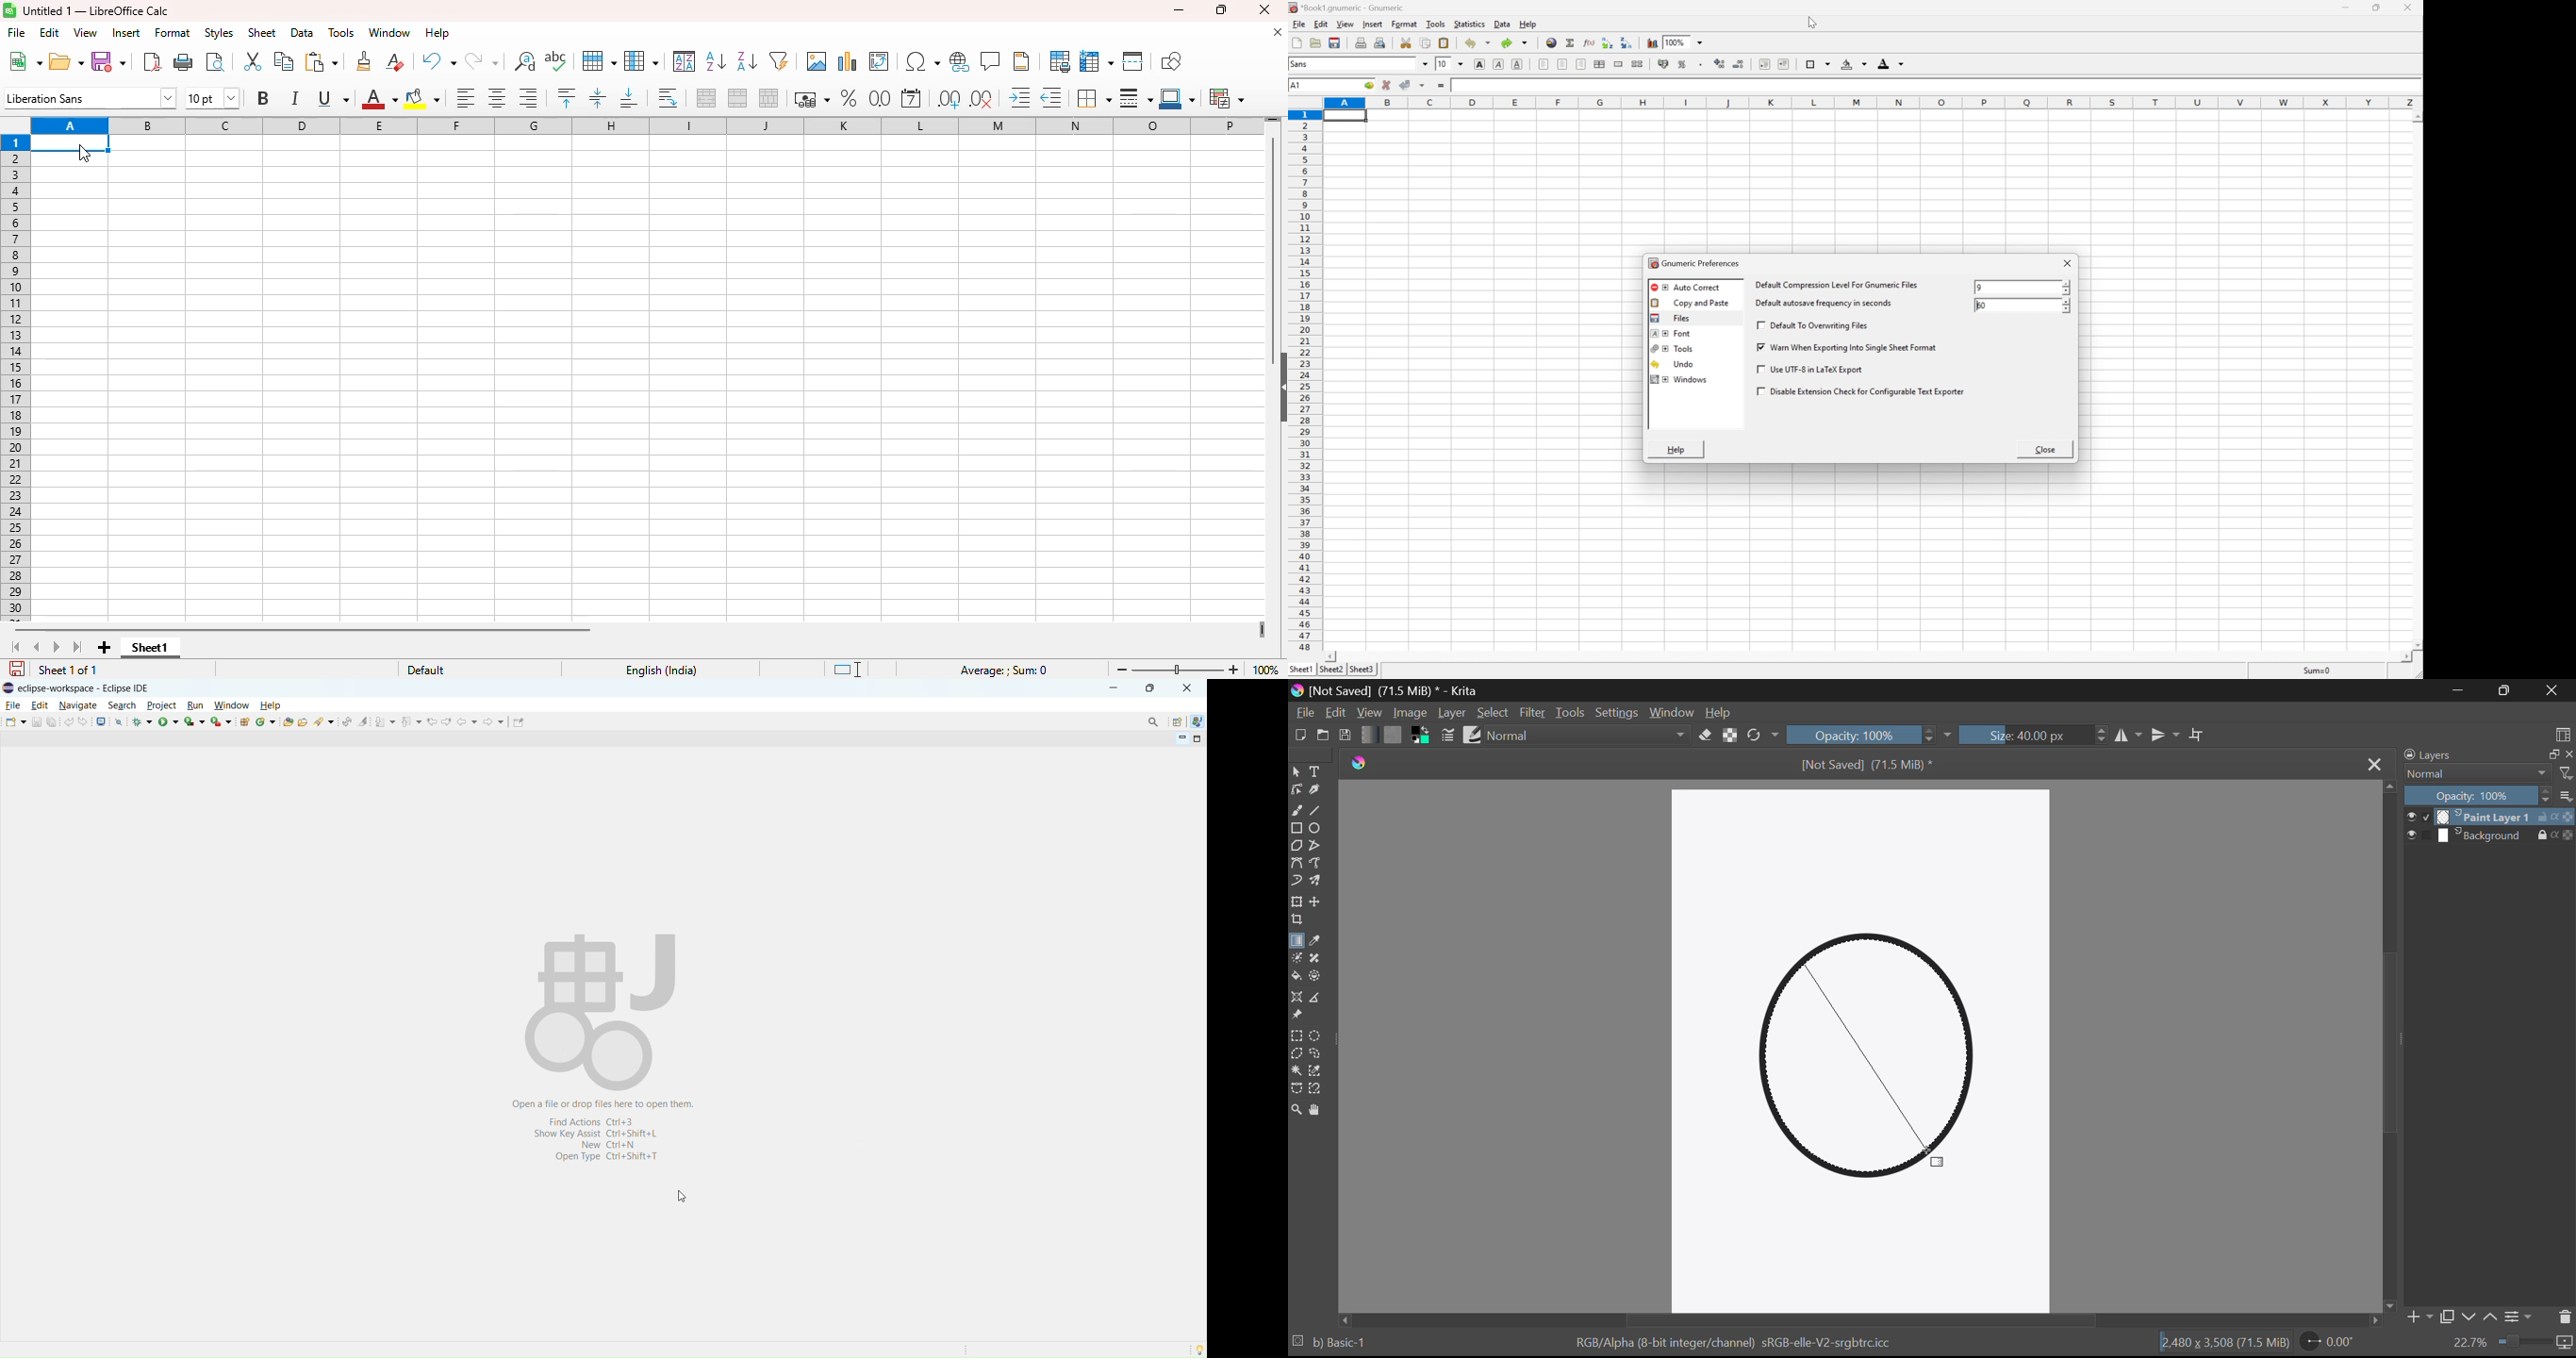  Describe the element at coordinates (426, 671) in the screenshot. I see `default` at that location.